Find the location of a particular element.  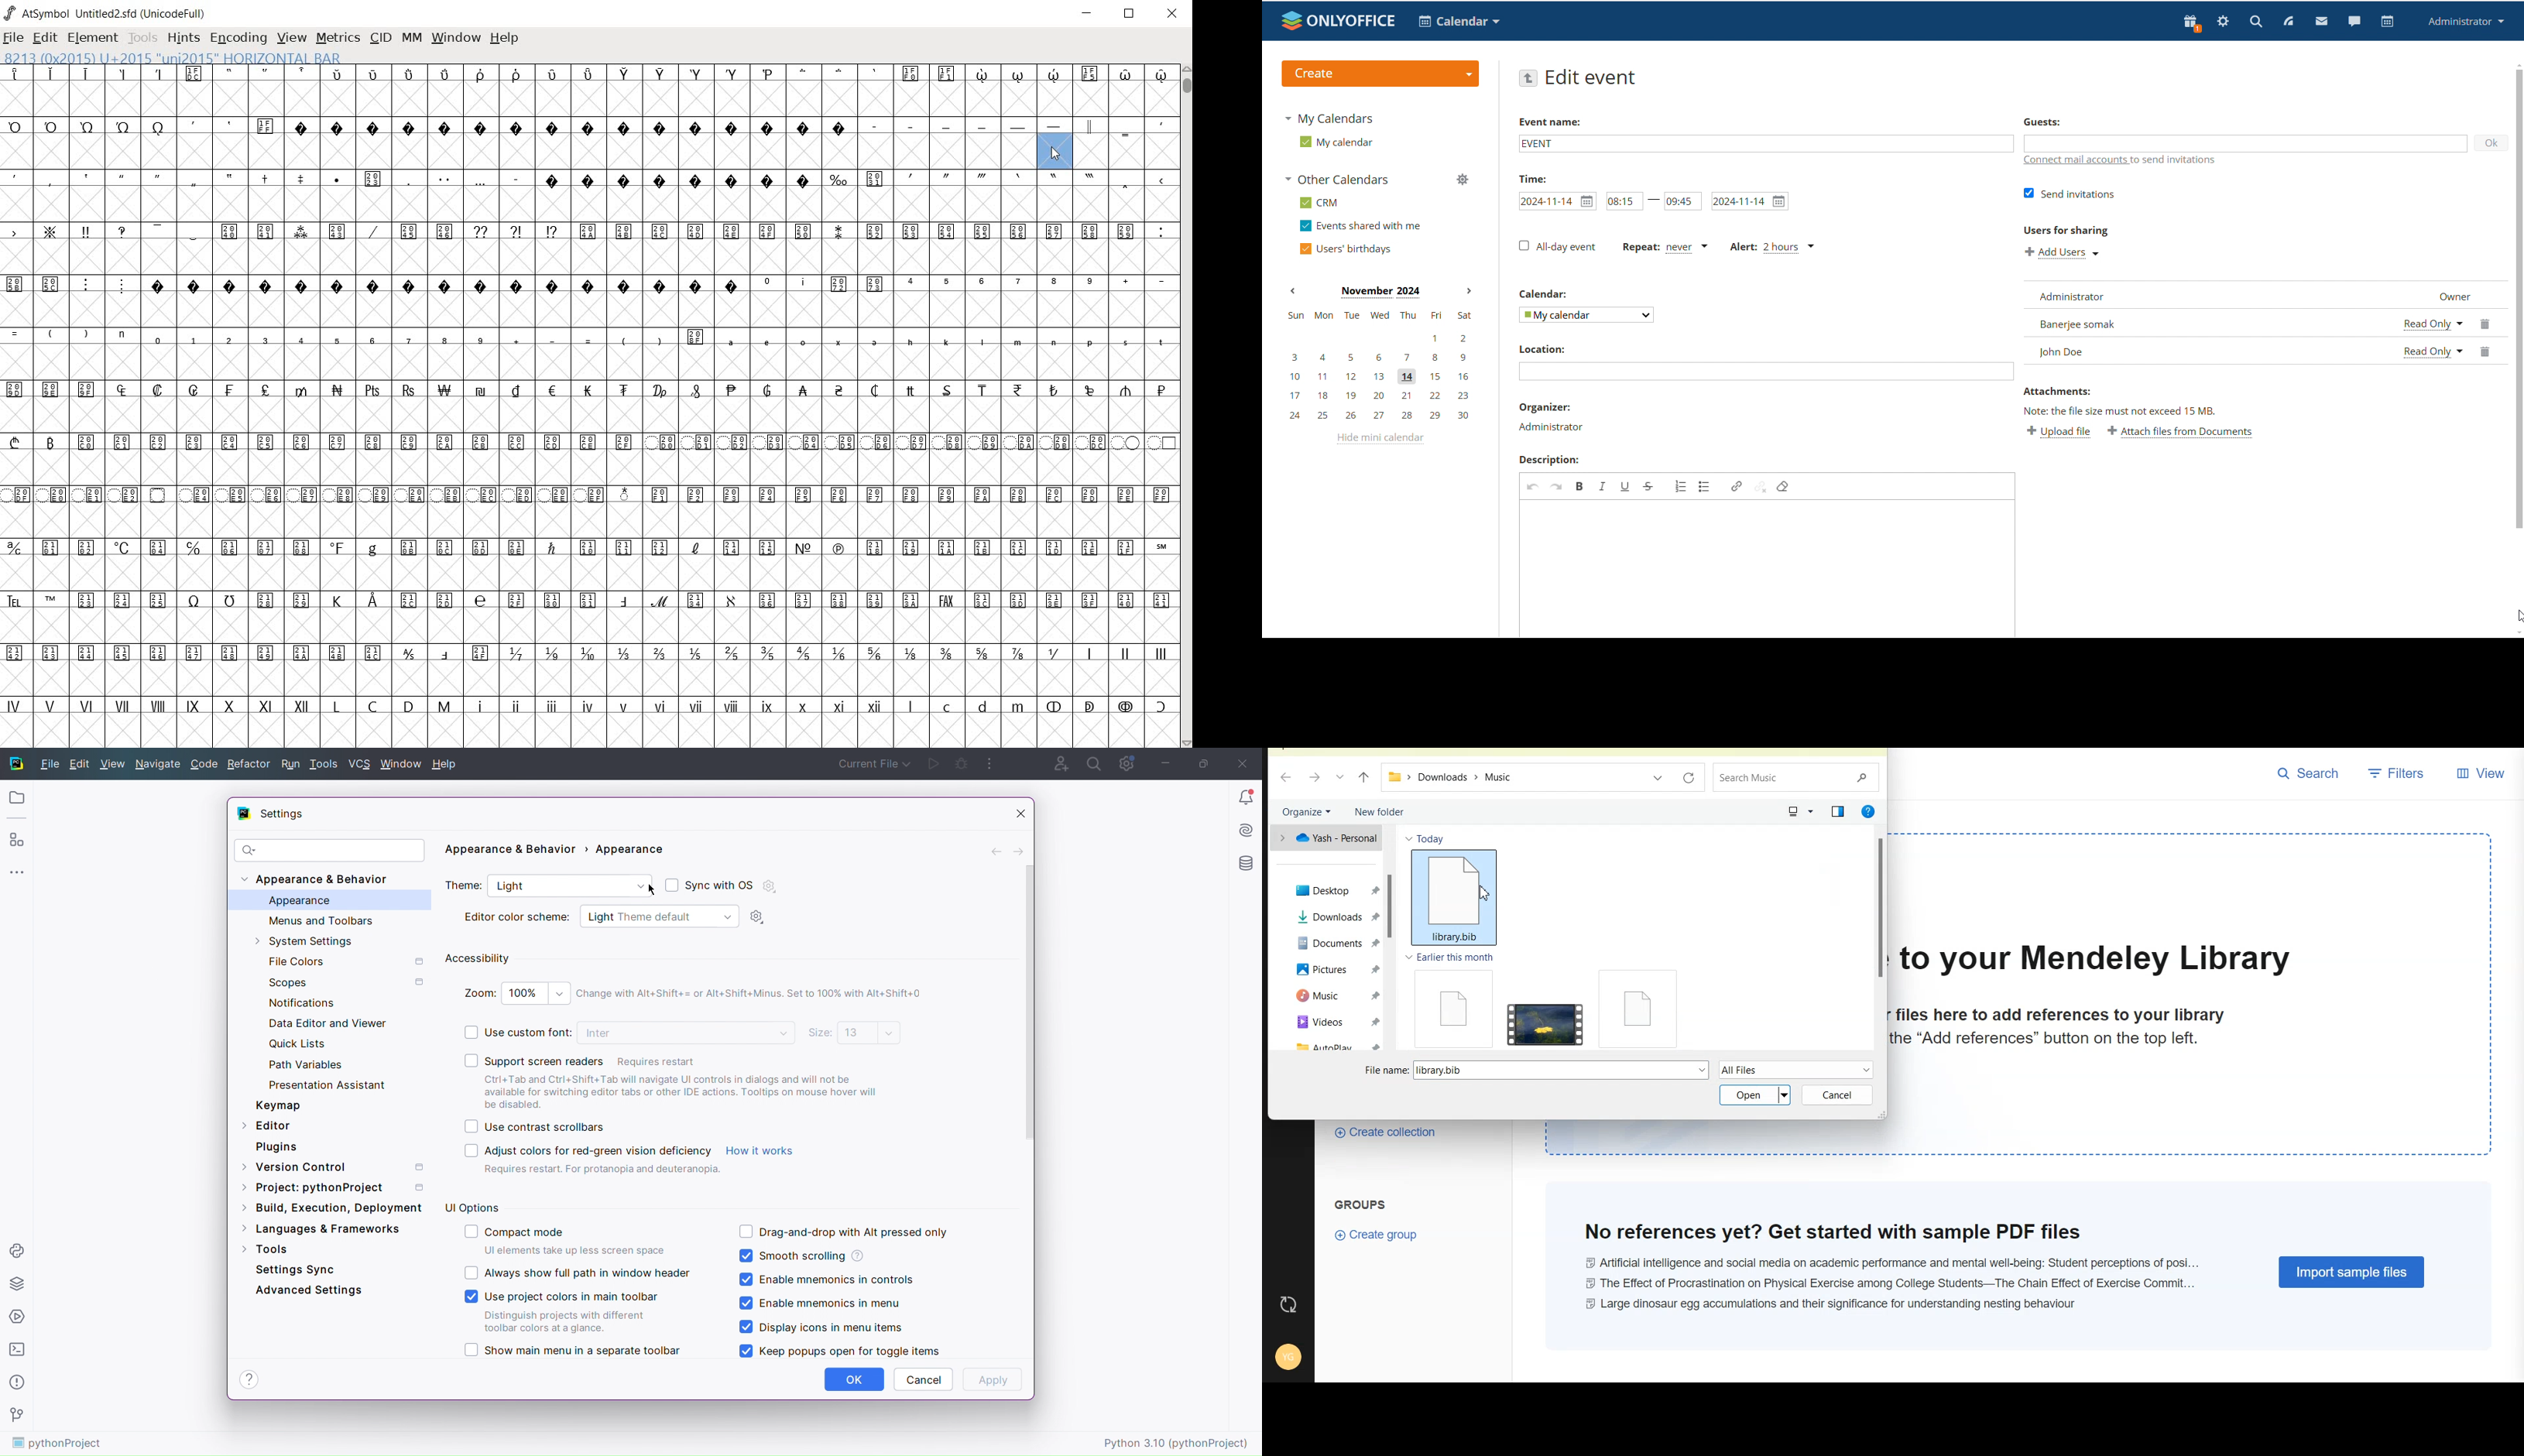

@ Artificial intelligence and social media on academic performance and mental well-being: Student perceptions of posi...
© The Effect of Procrastination on Physical Exercise among College Students—The Chain Effect of Exercise Commit...
© Large dinosaur egg accumulations and their significance for understanding nesting behaviour is located at coordinates (1902, 1283).